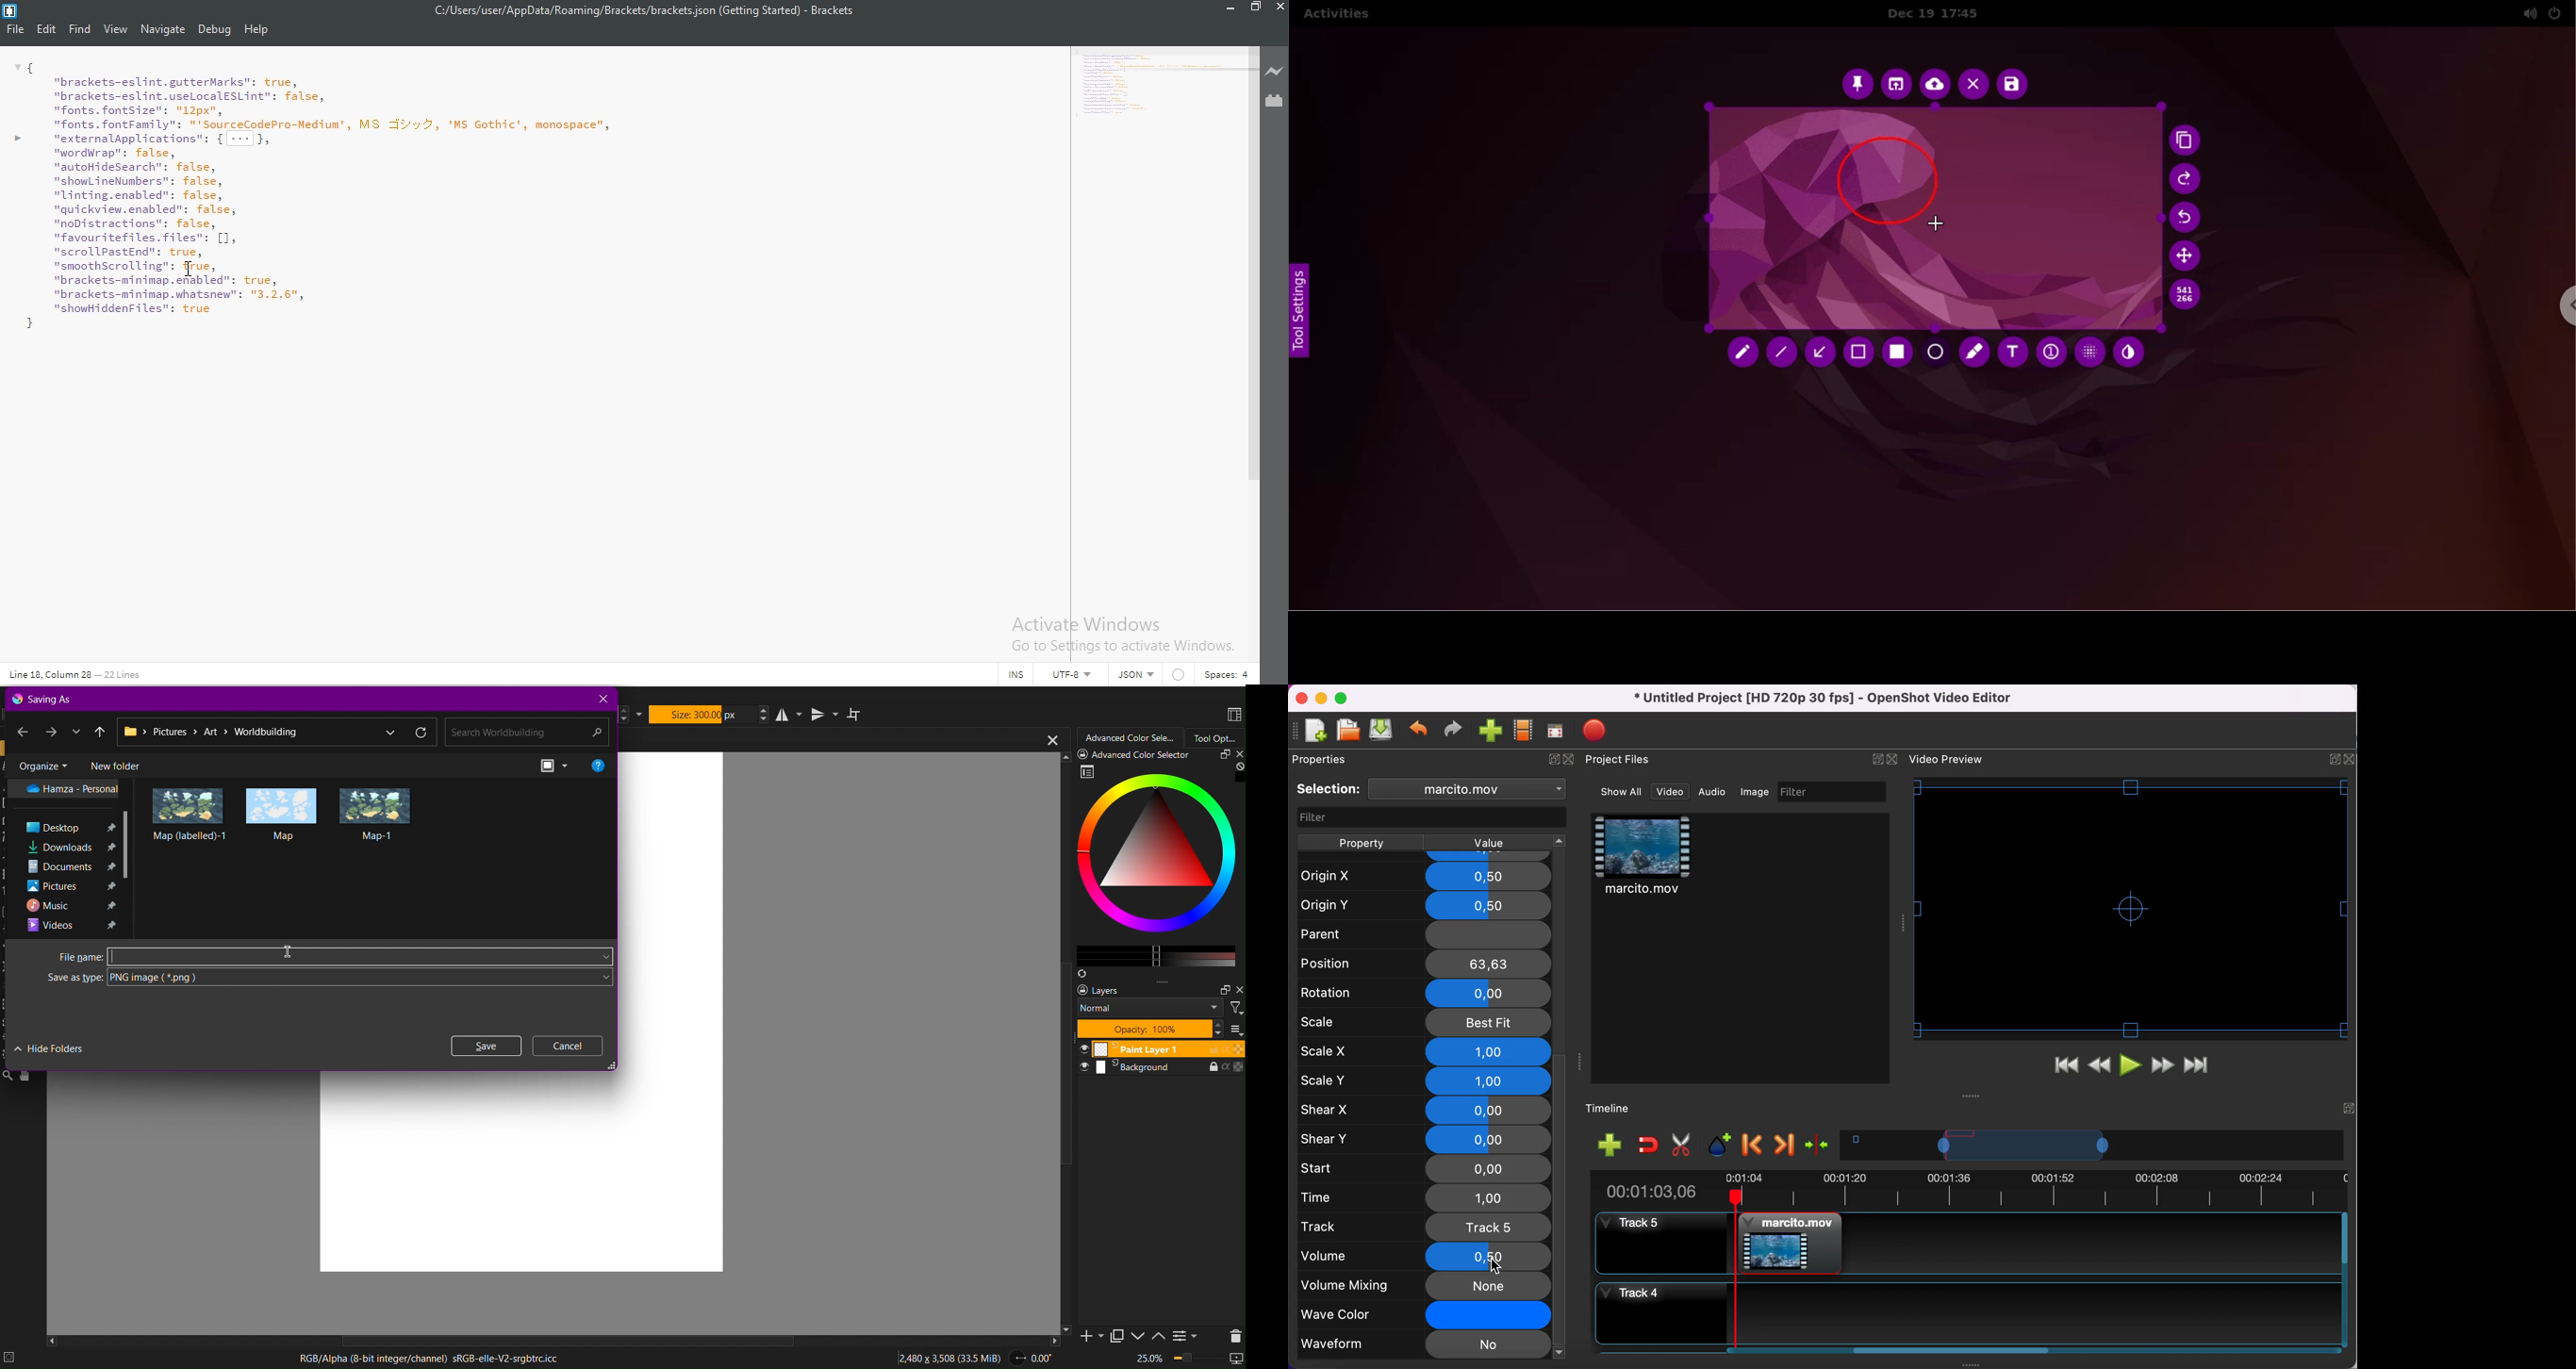  I want to click on fast forward, so click(2163, 1066).